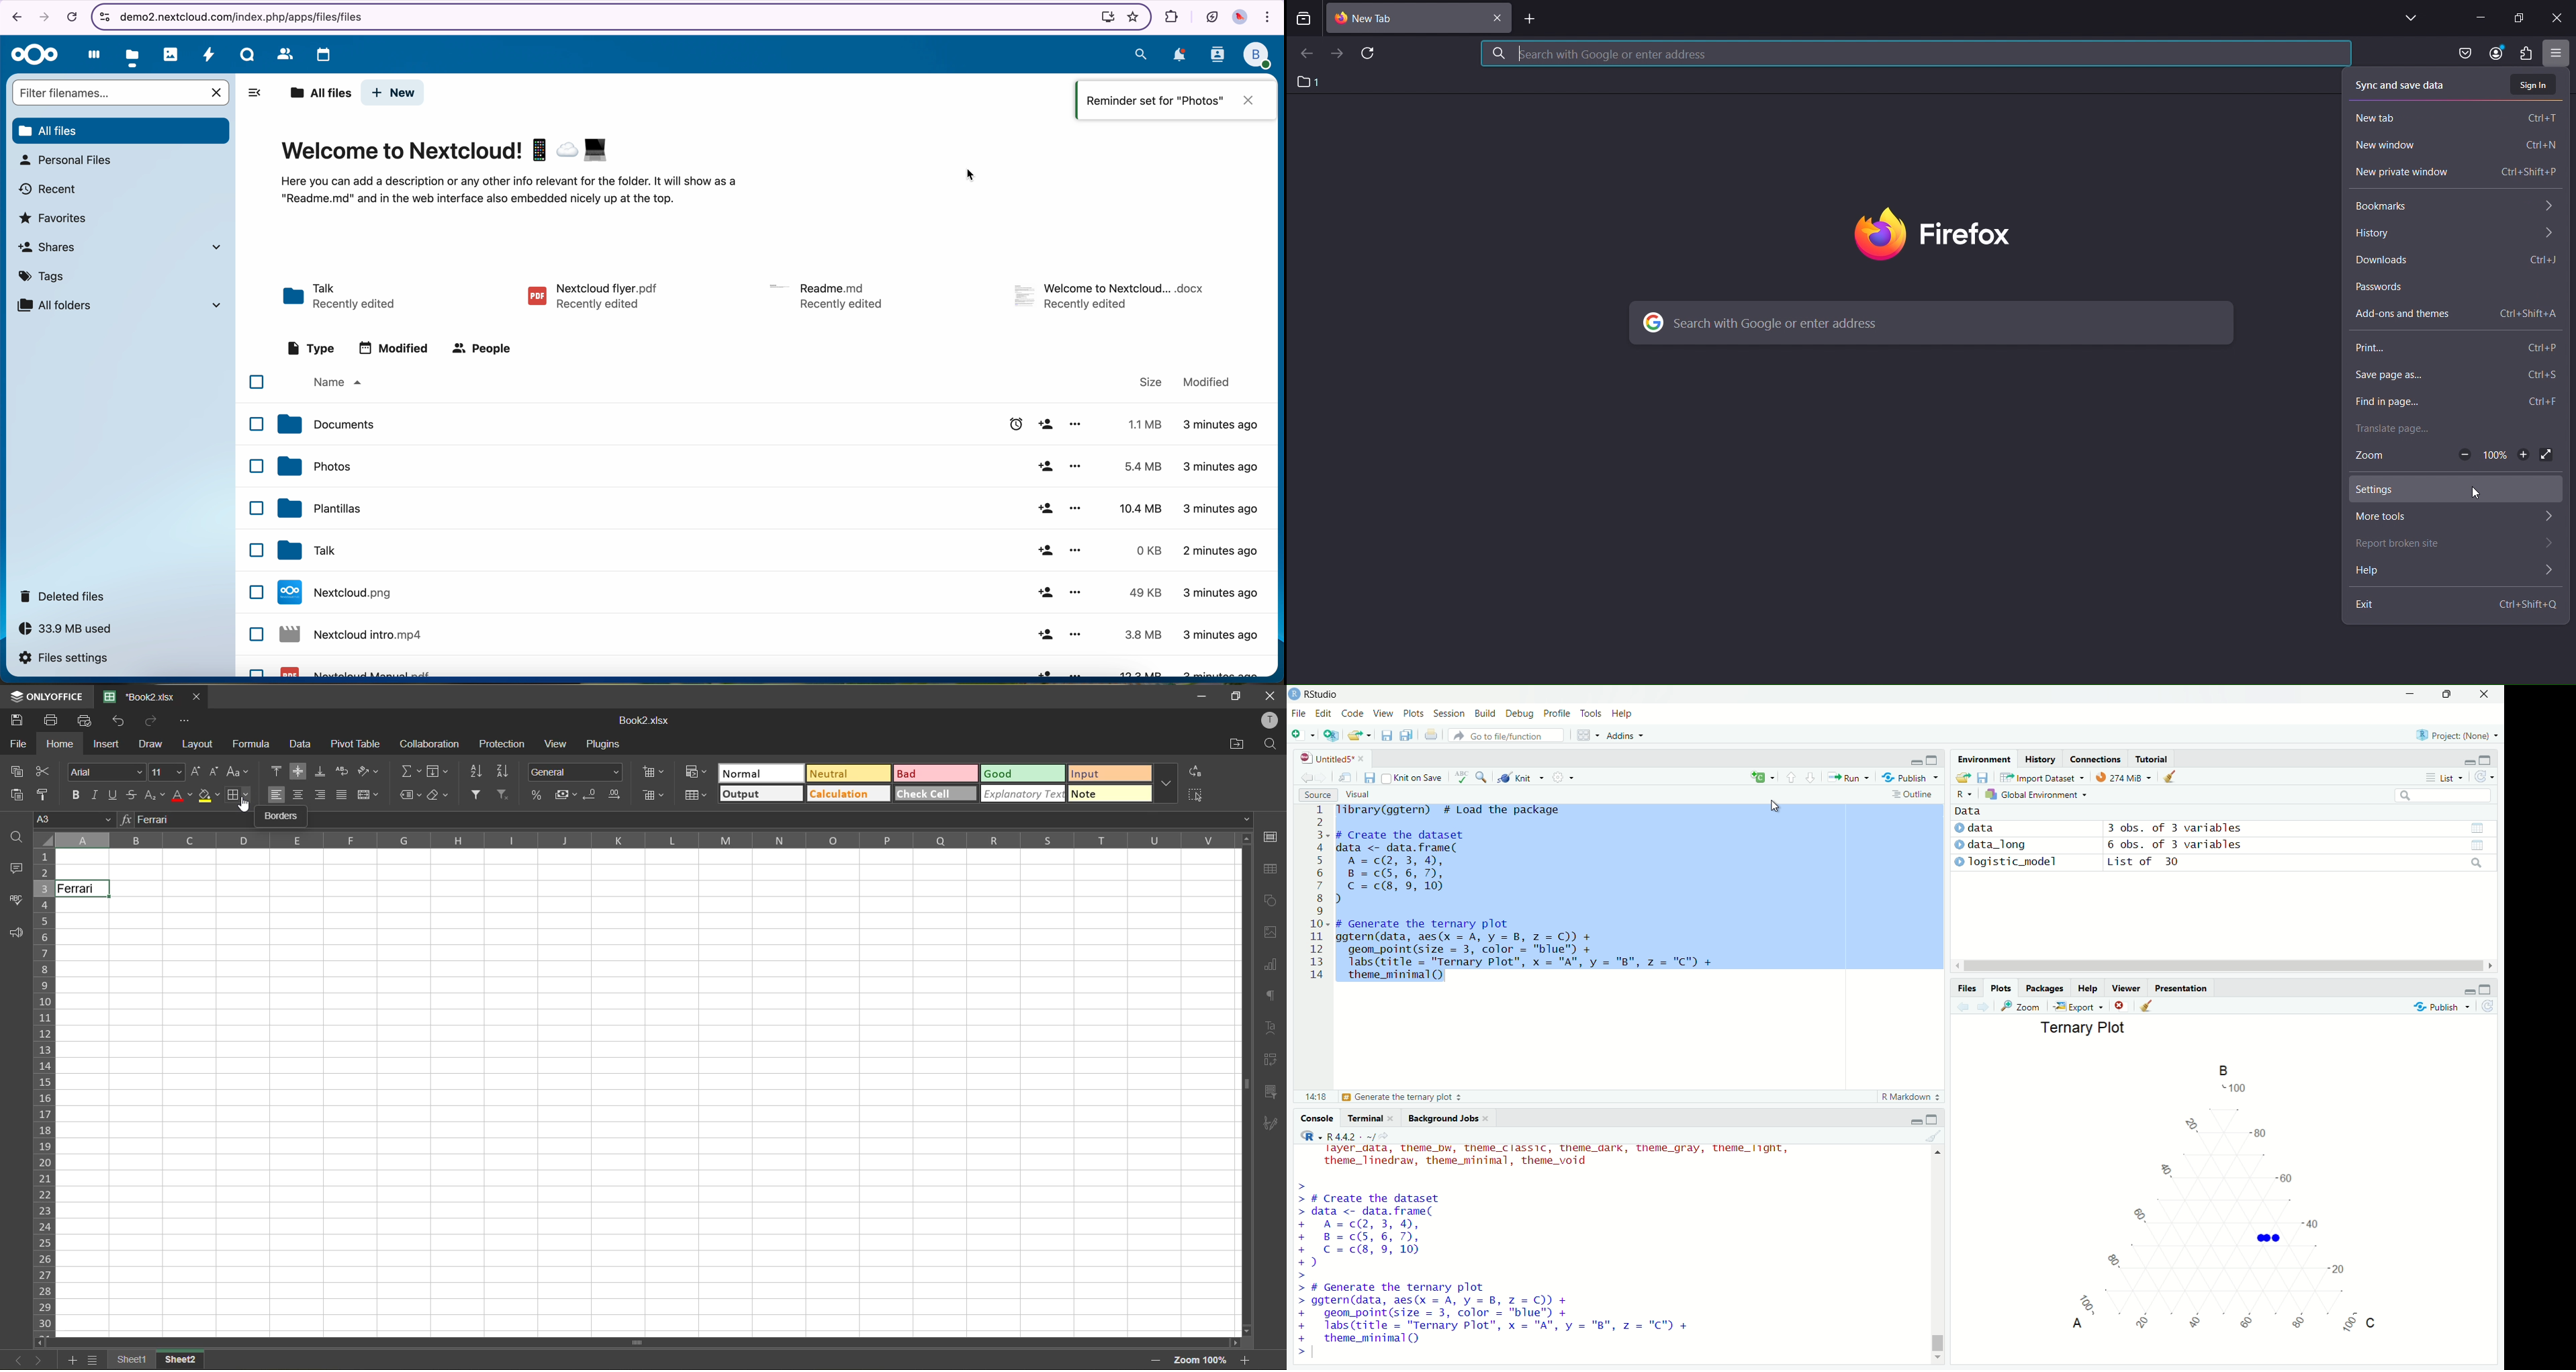 The image size is (2576, 1372). What do you see at coordinates (1405, 736) in the screenshot?
I see `copy` at bounding box center [1405, 736].